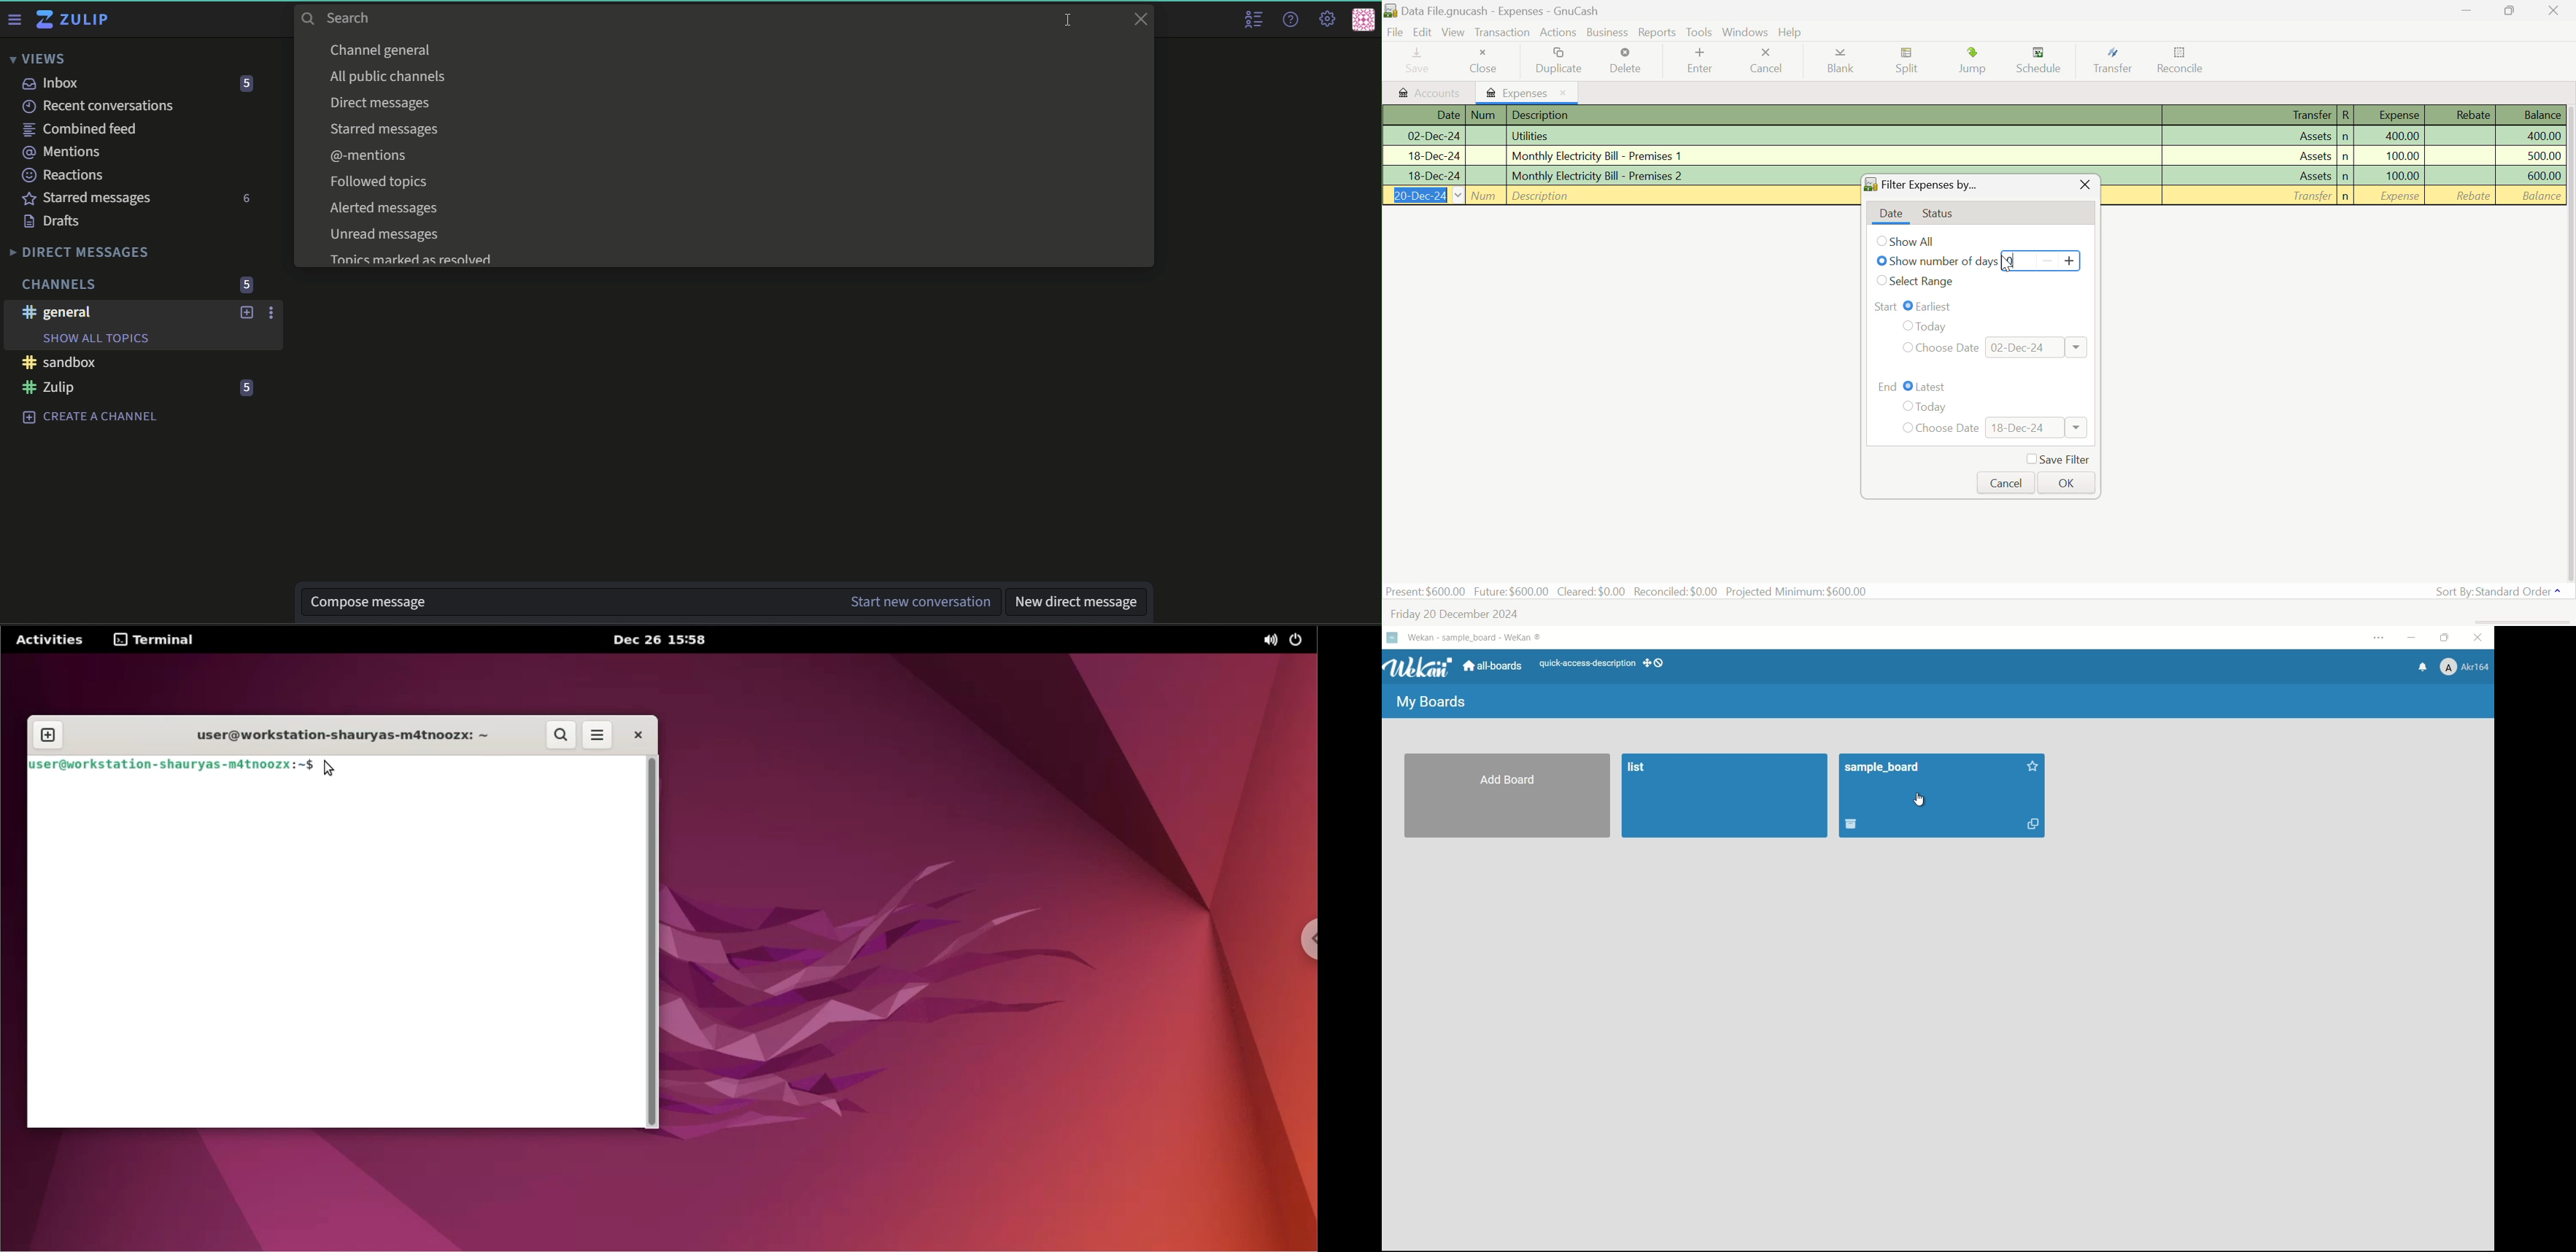 This screenshot has height=1260, width=2576. I want to click on help menu, so click(1293, 18).